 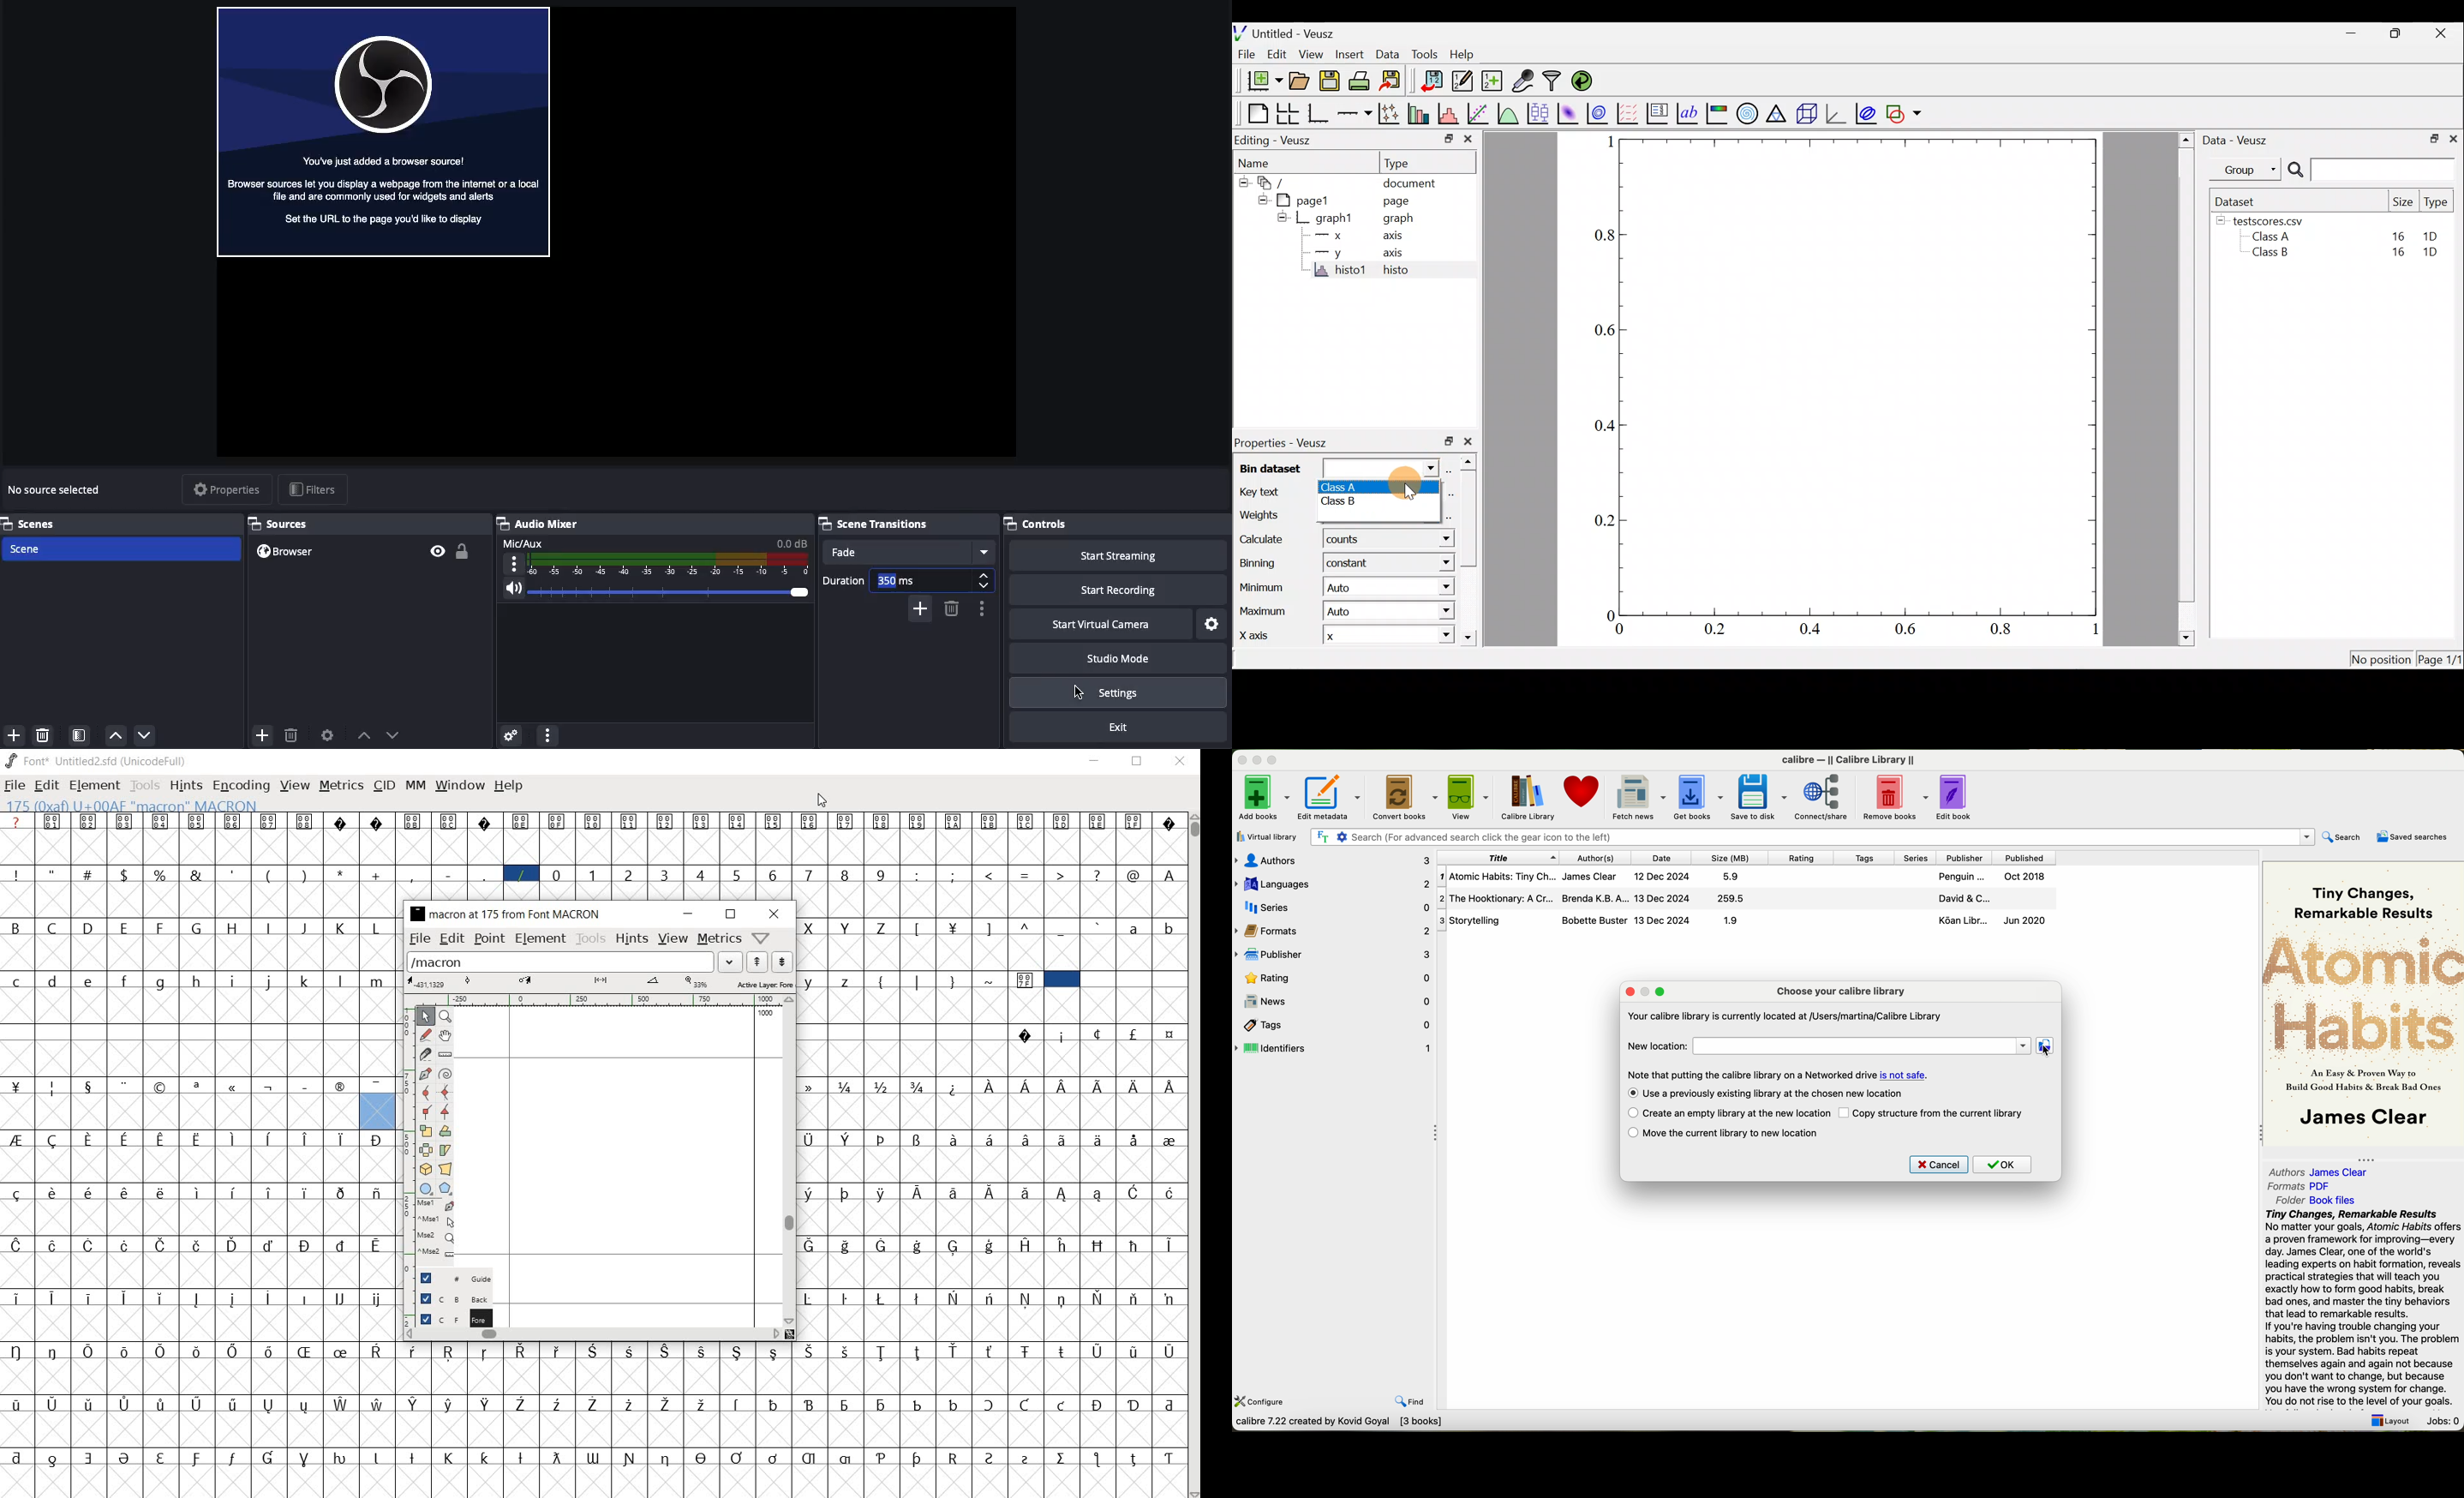 What do you see at coordinates (342, 927) in the screenshot?
I see `K` at bounding box center [342, 927].